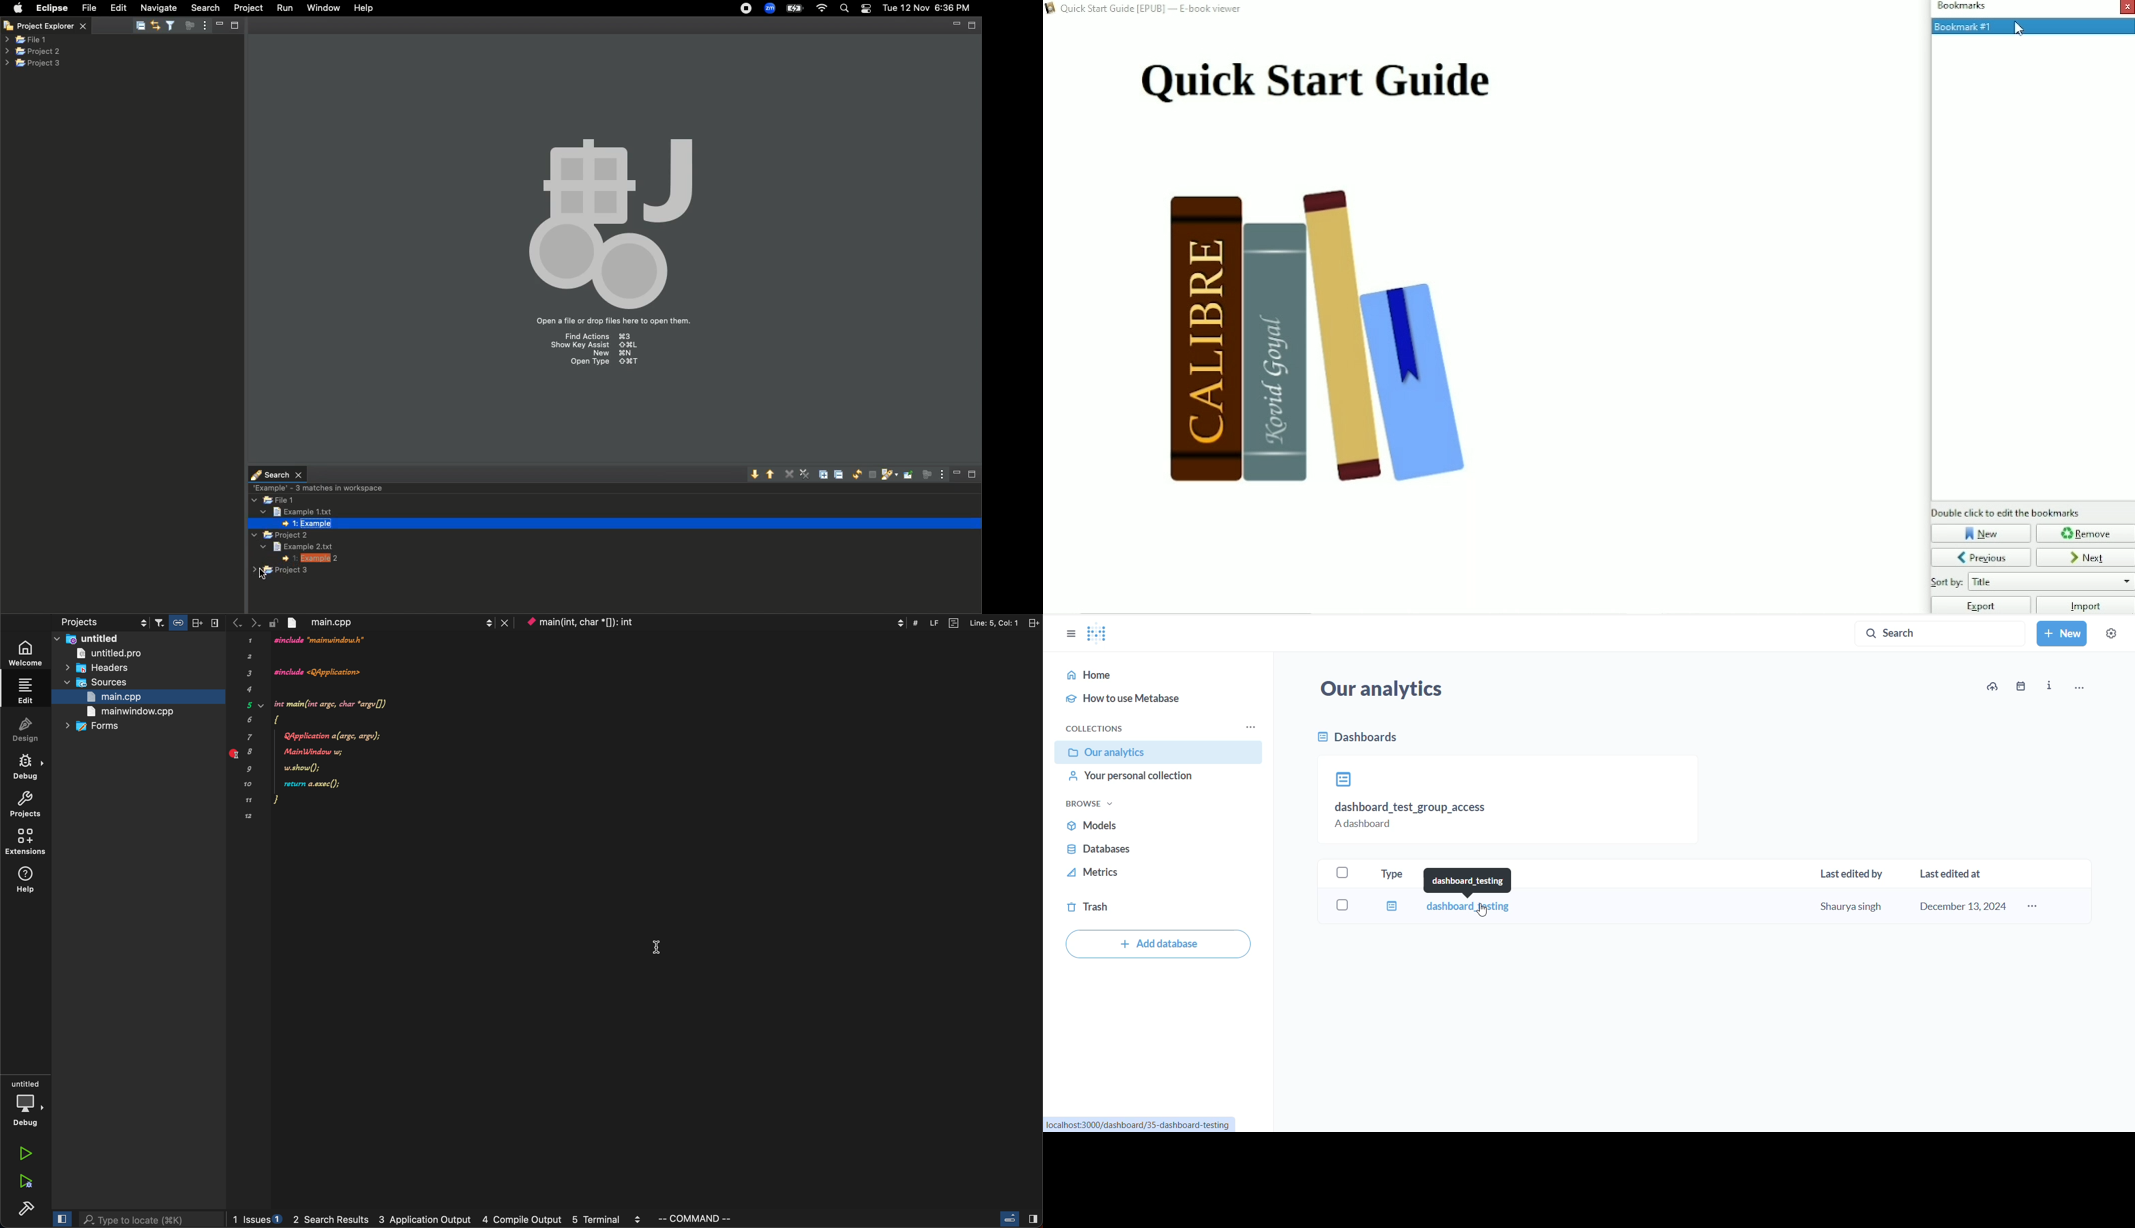  Describe the element at coordinates (1981, 533) in the screenshot. I see `New` at that location.